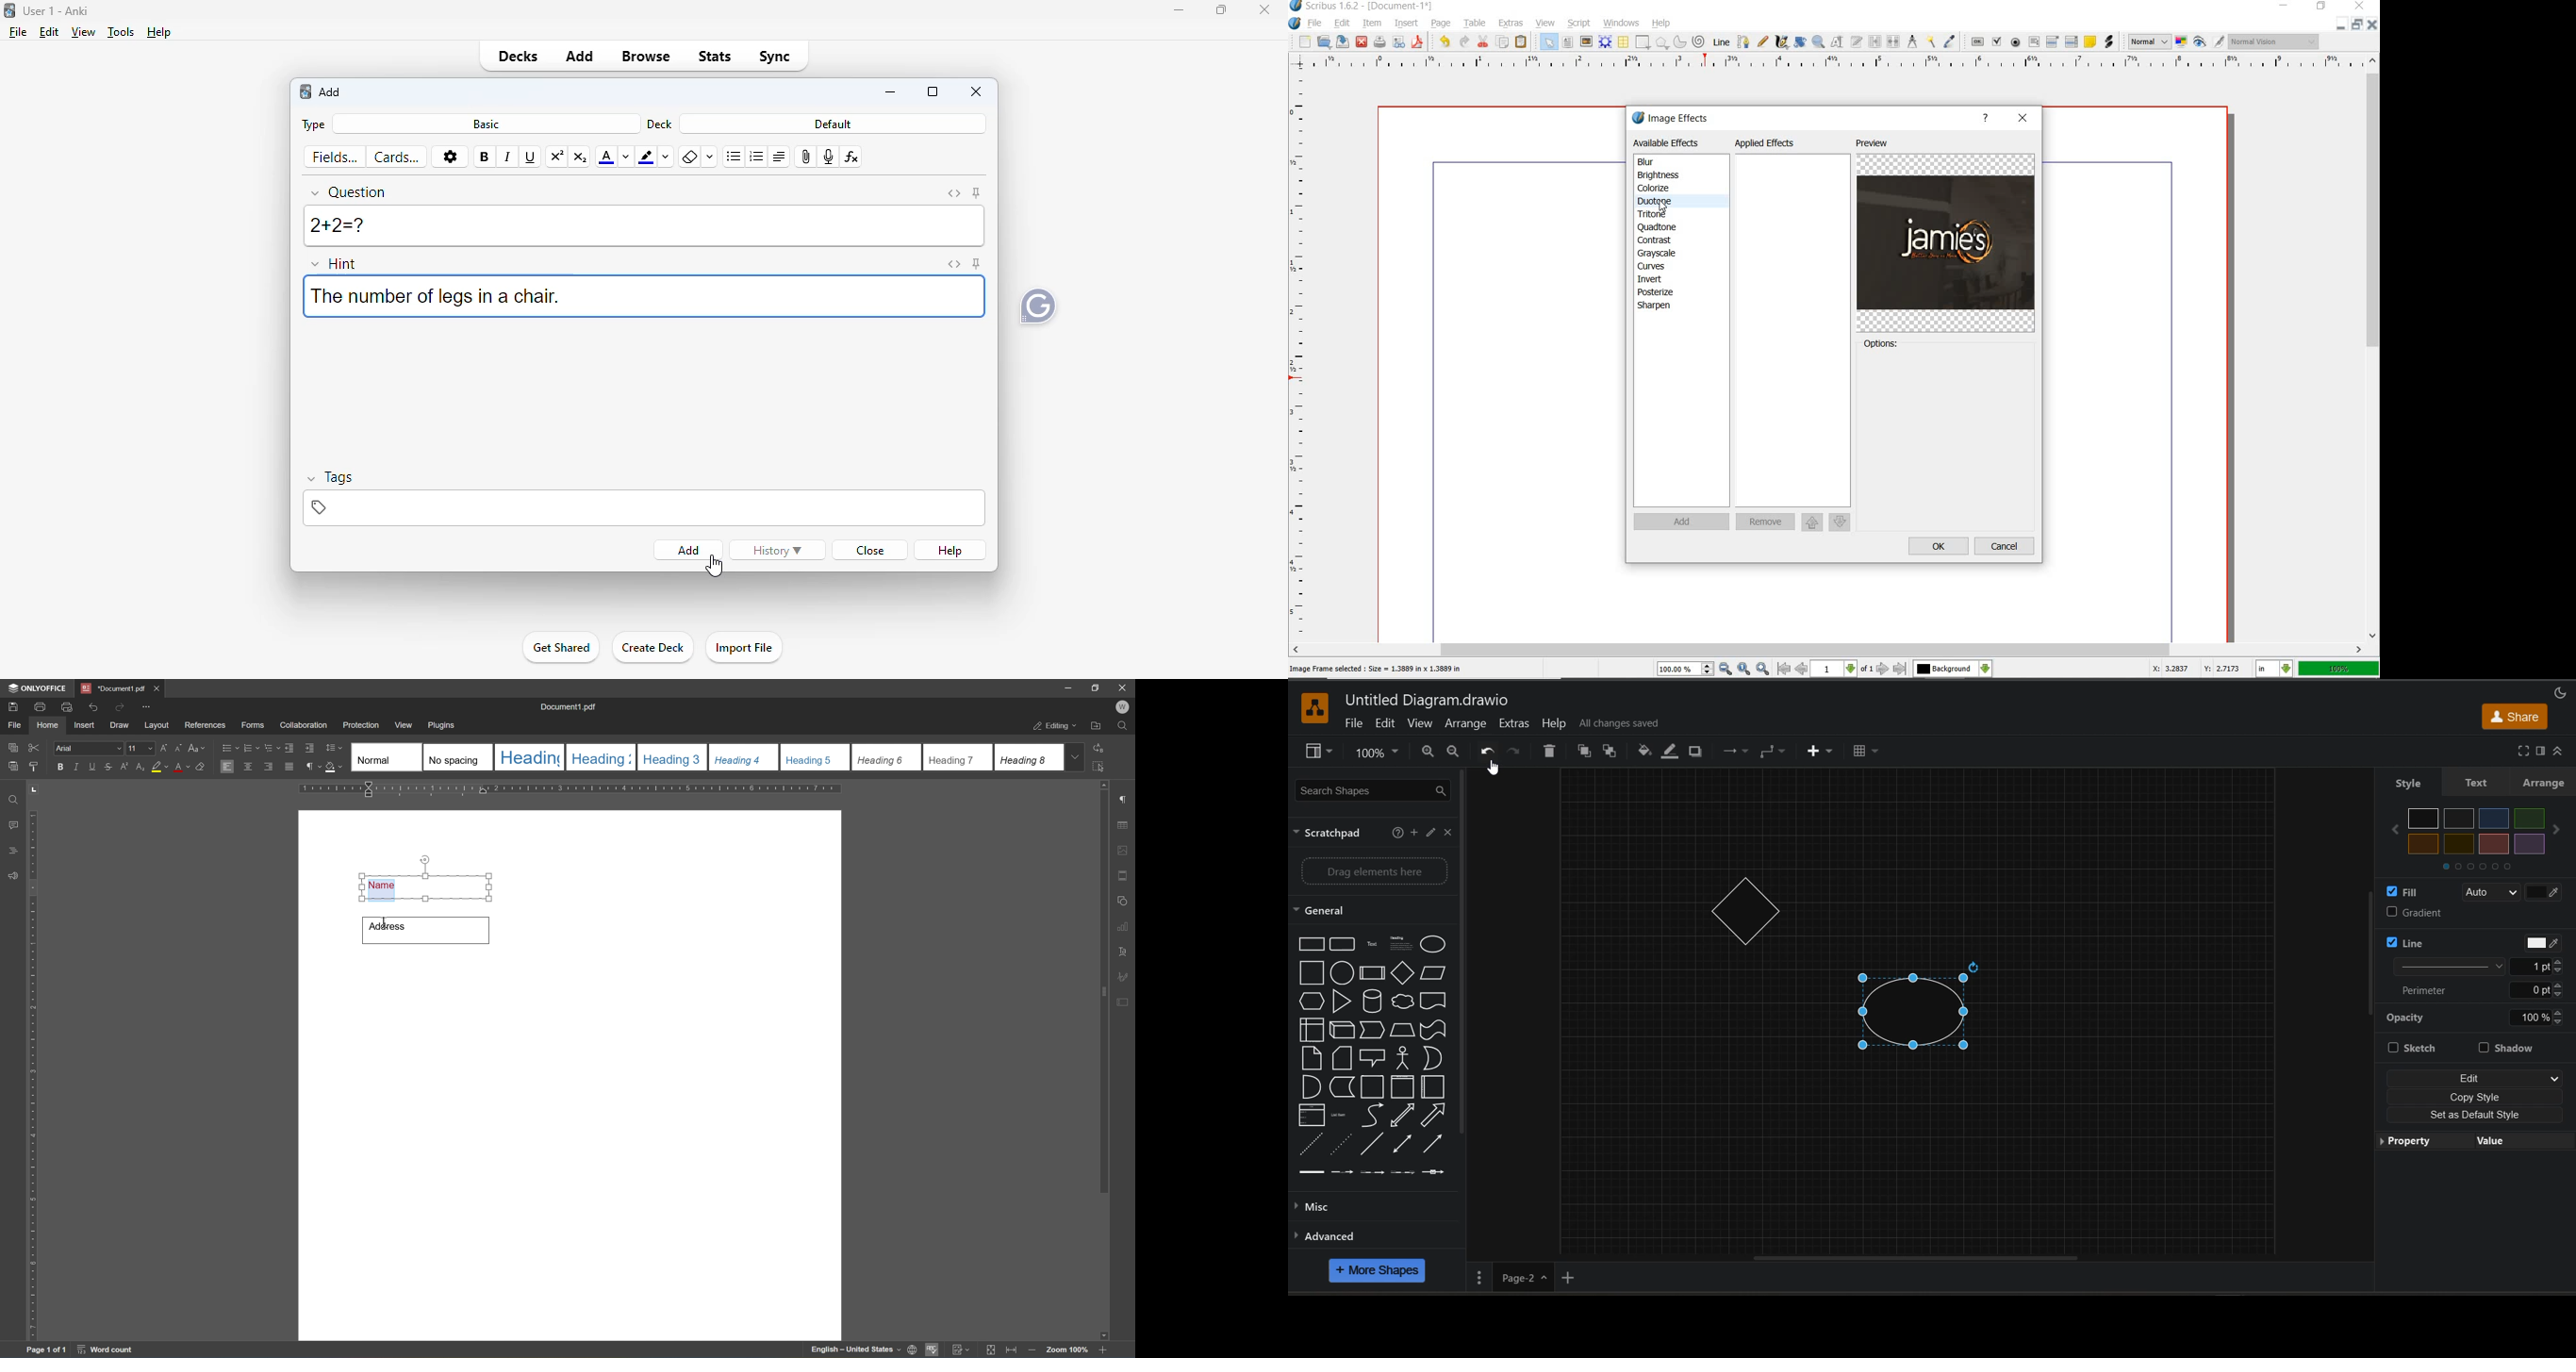 This screenshot has width=2576, height=1372. What do you see at coordinates (1570, 1278) in the screenshot?
I see `insert page` at bounding box center [1570, 1278].